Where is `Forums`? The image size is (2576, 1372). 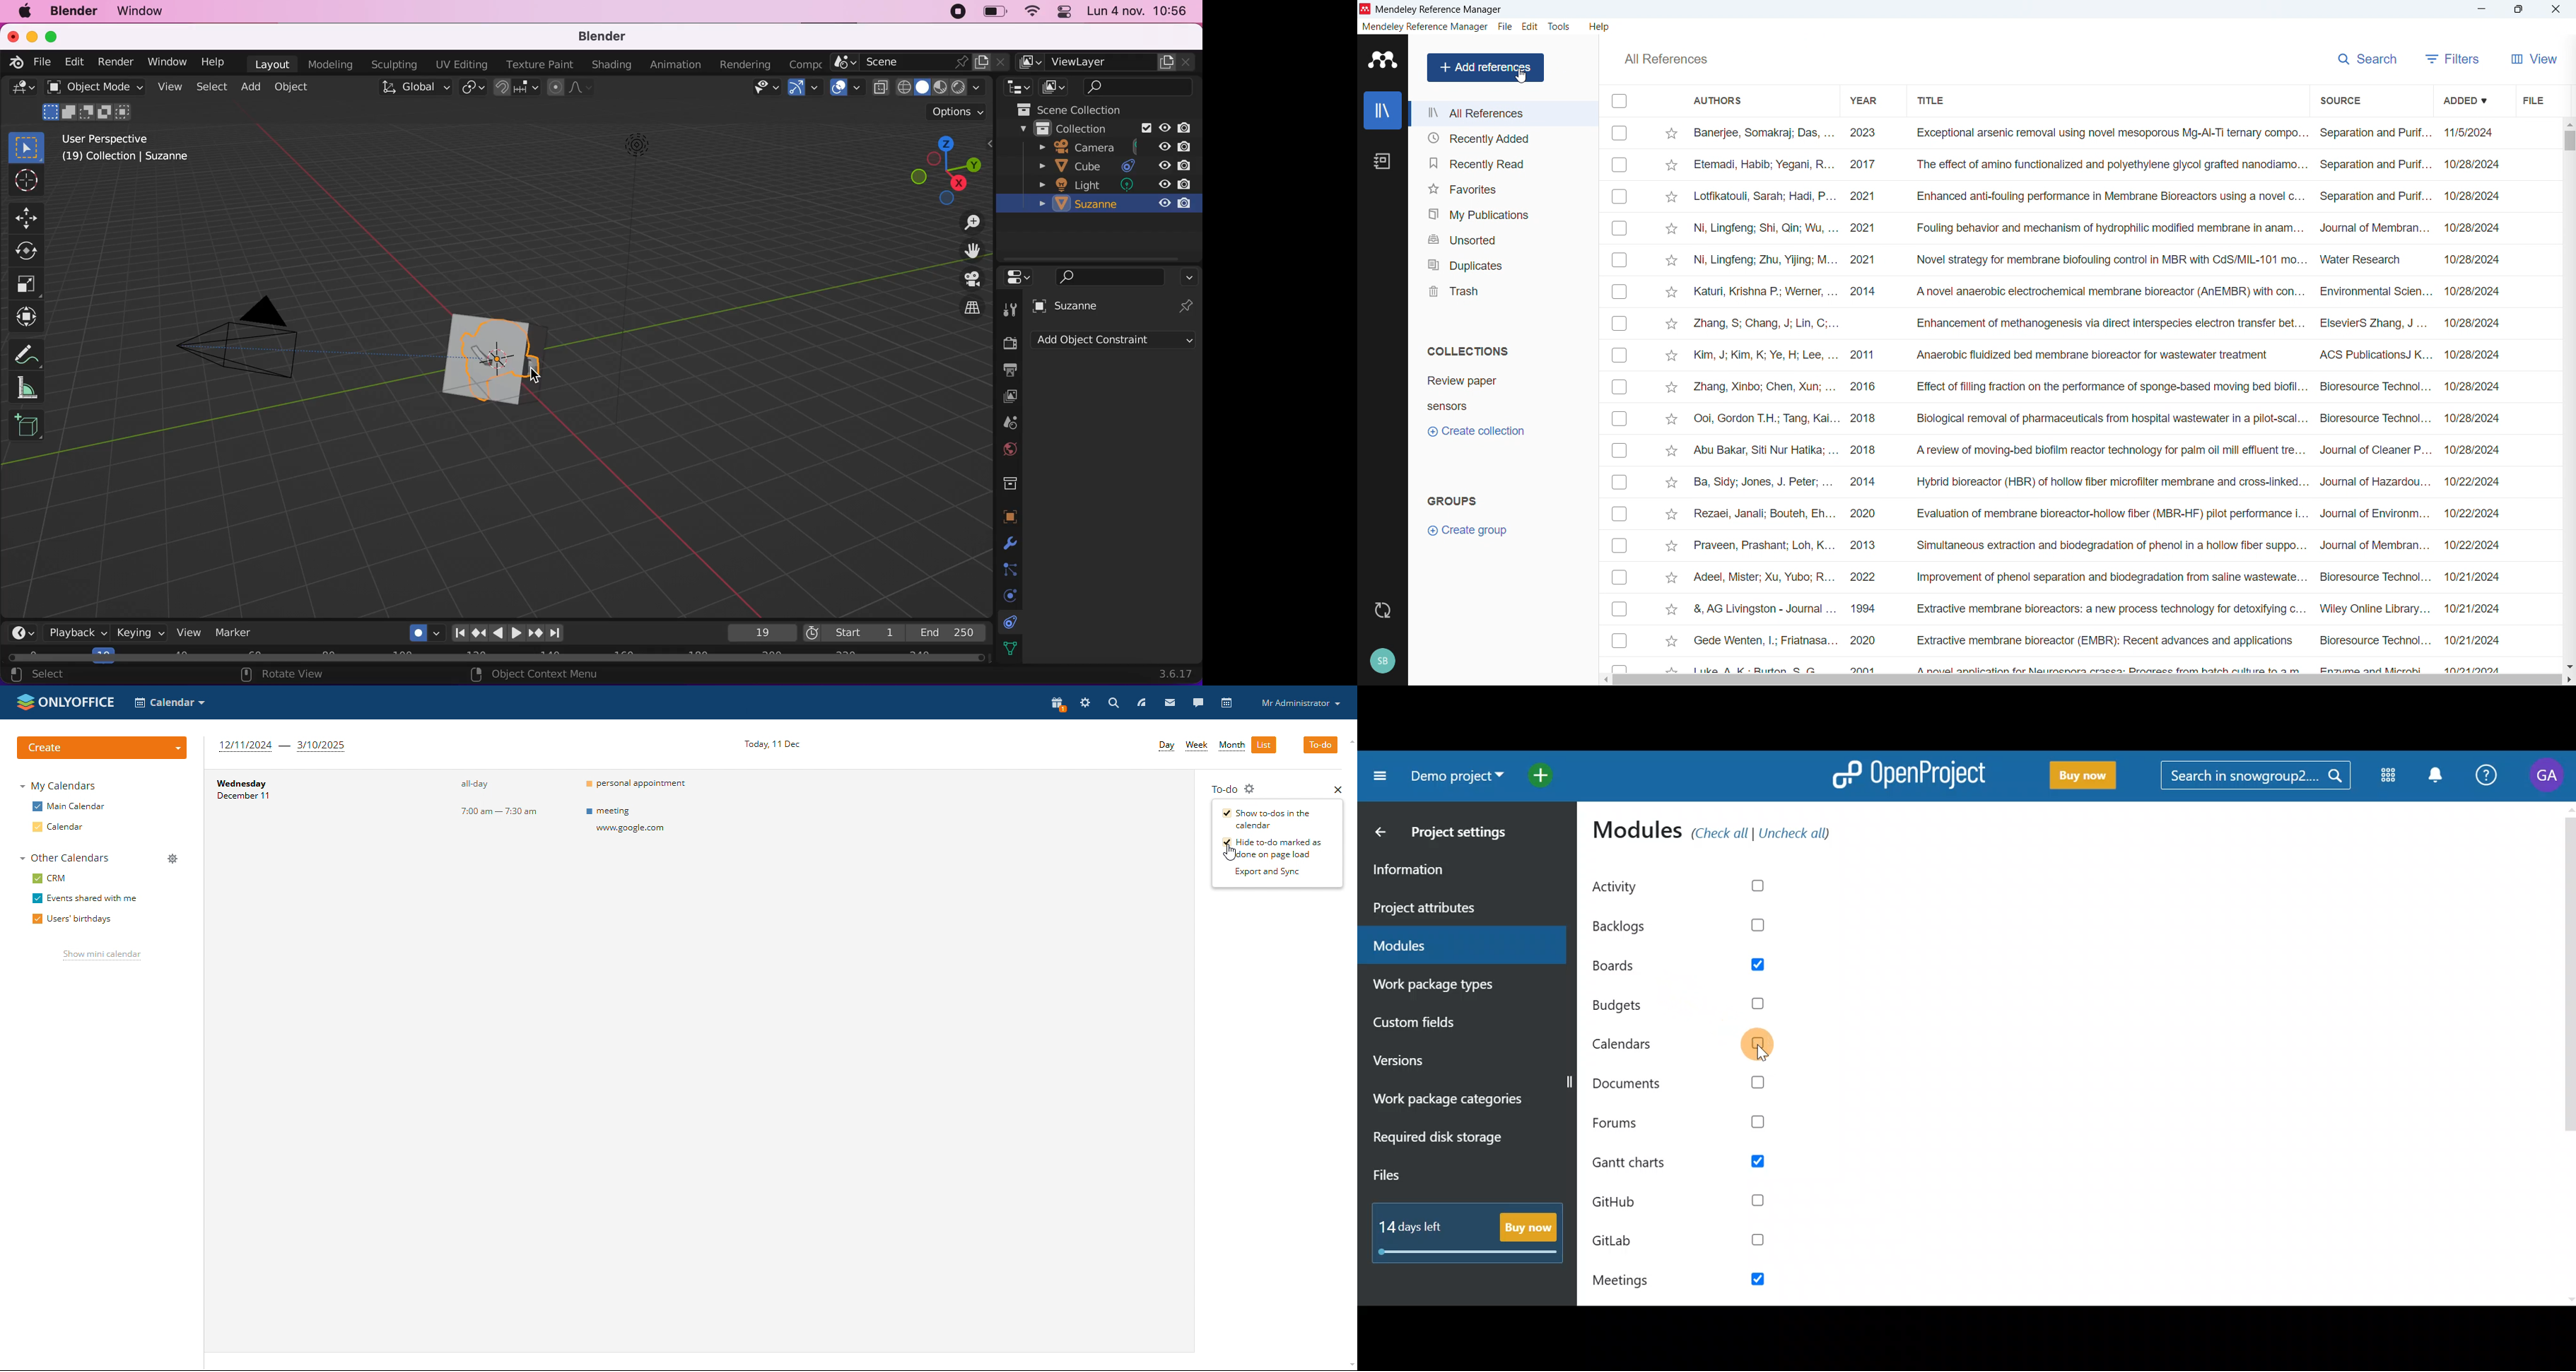 Forums is located at coordinates (1685, 1125).